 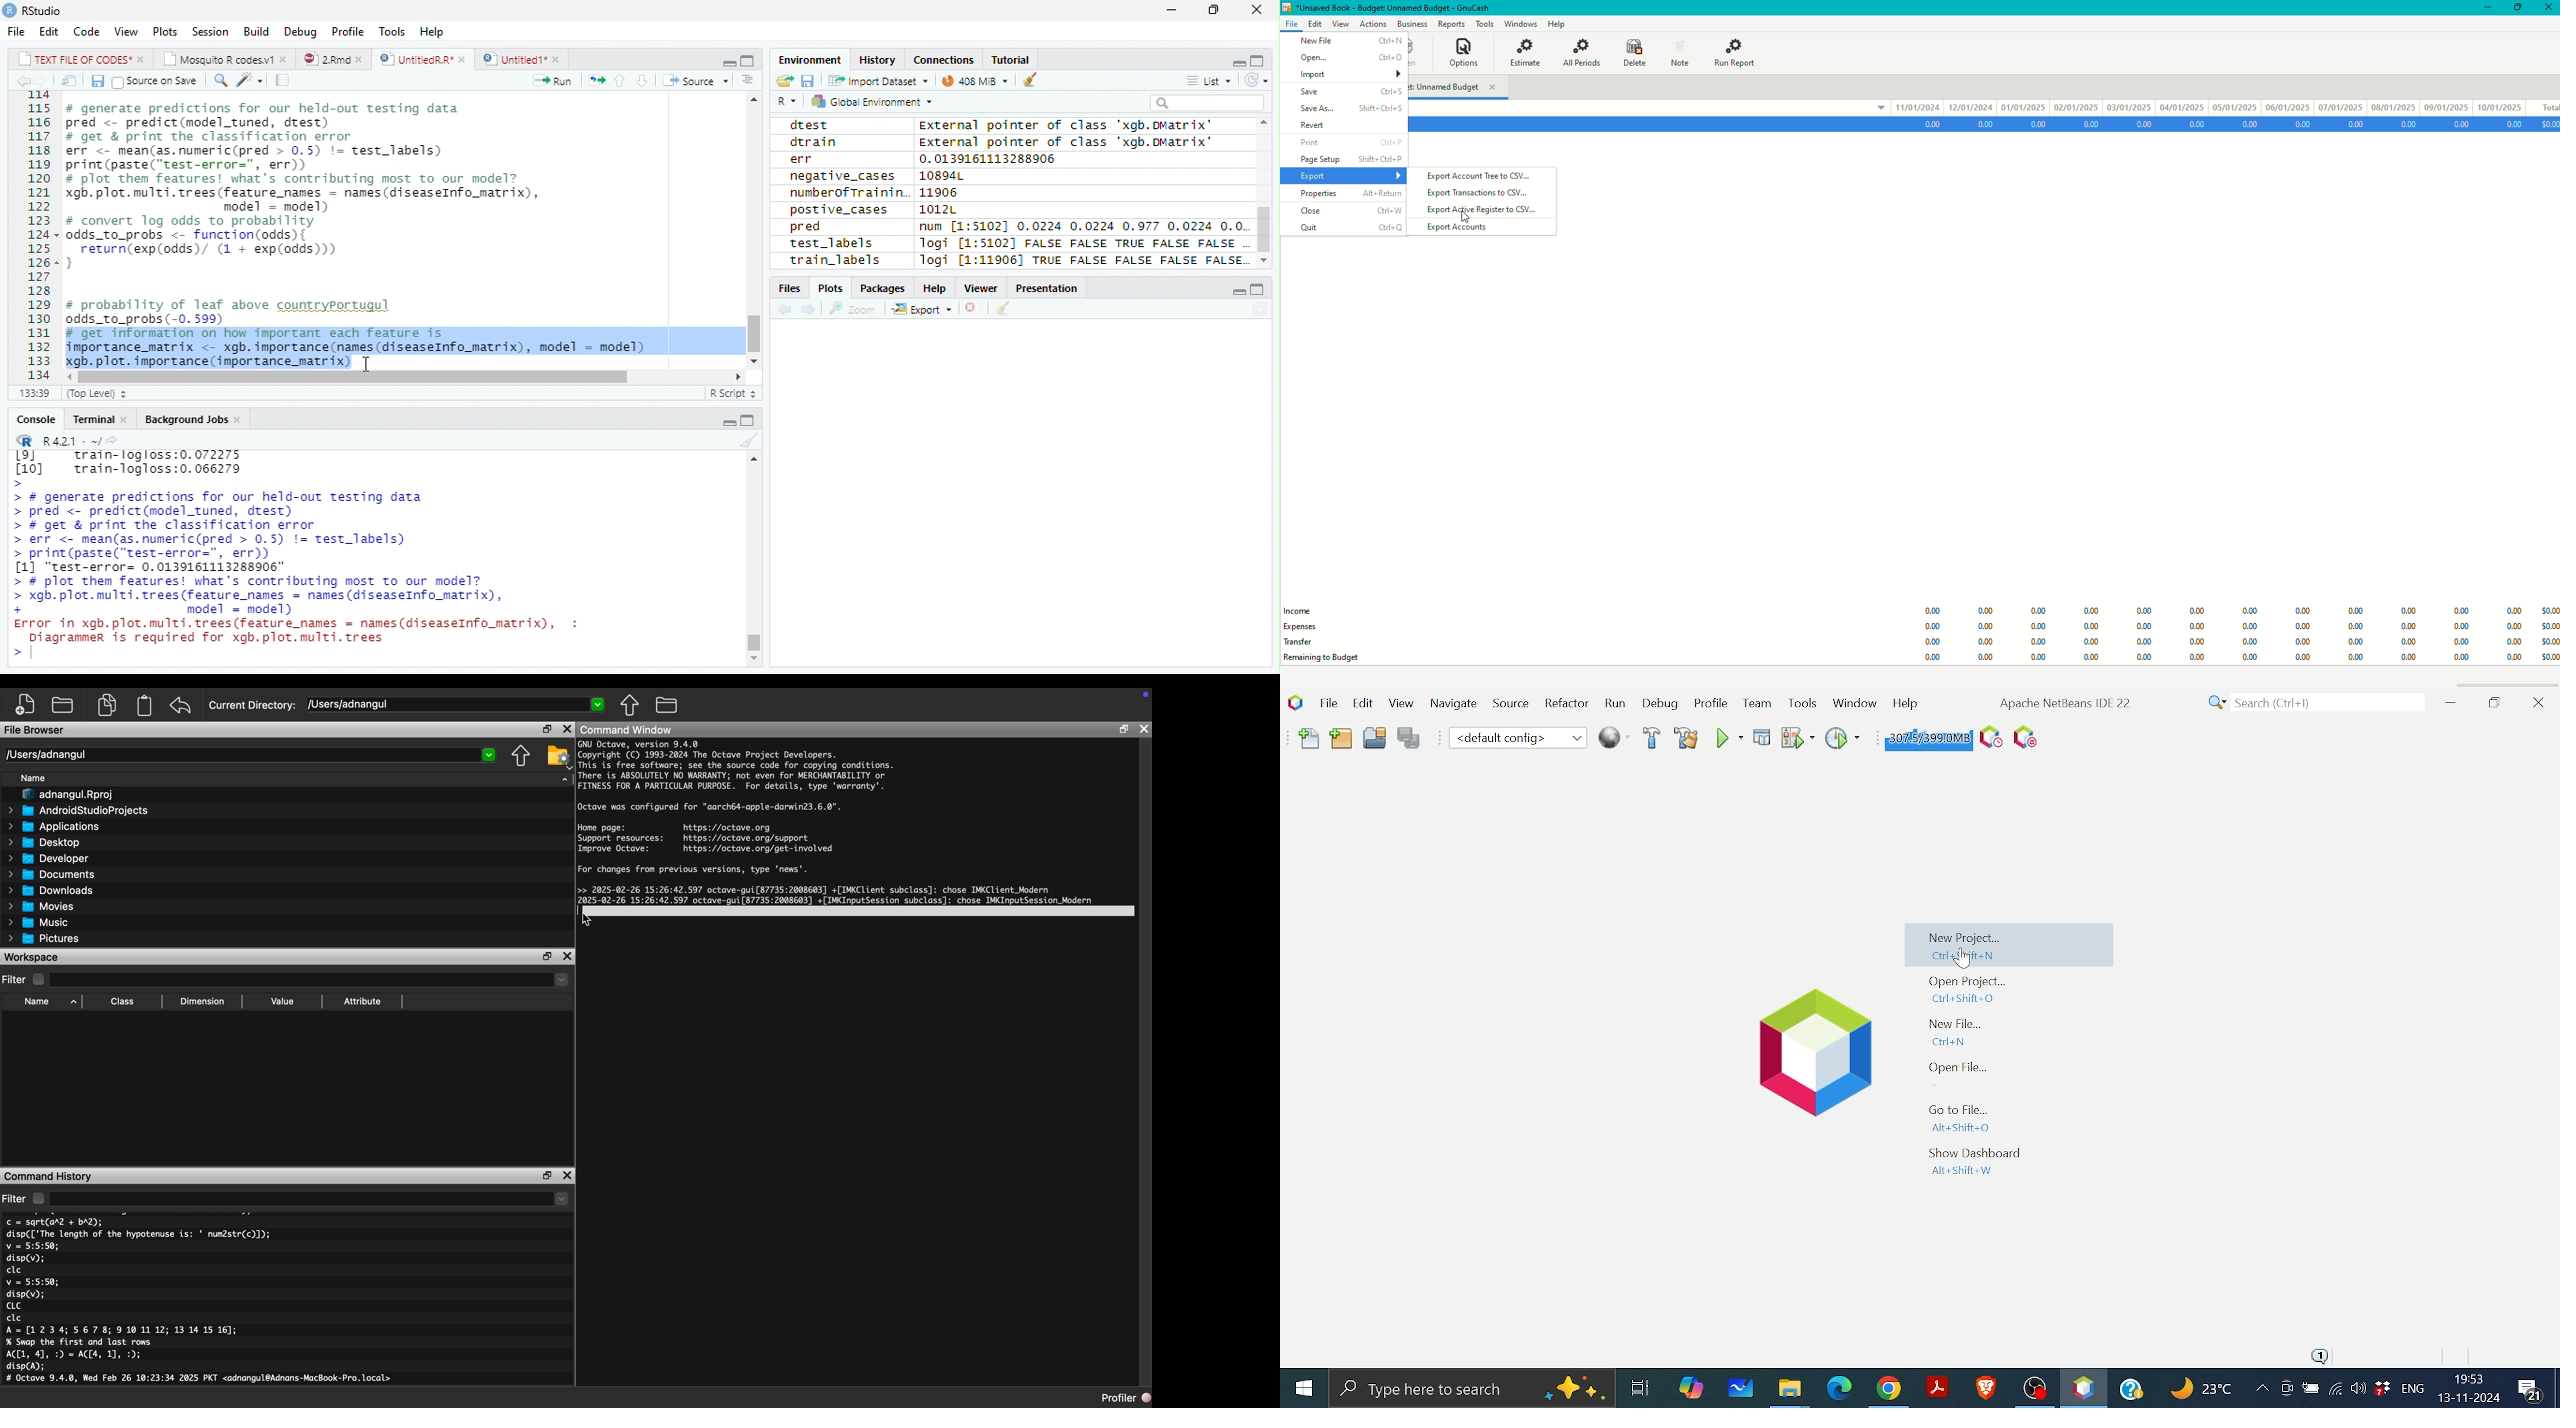 What do you see at coordinates (805, 59) in the screenshot?
I see `Environment` at bounding box center [805, 59].